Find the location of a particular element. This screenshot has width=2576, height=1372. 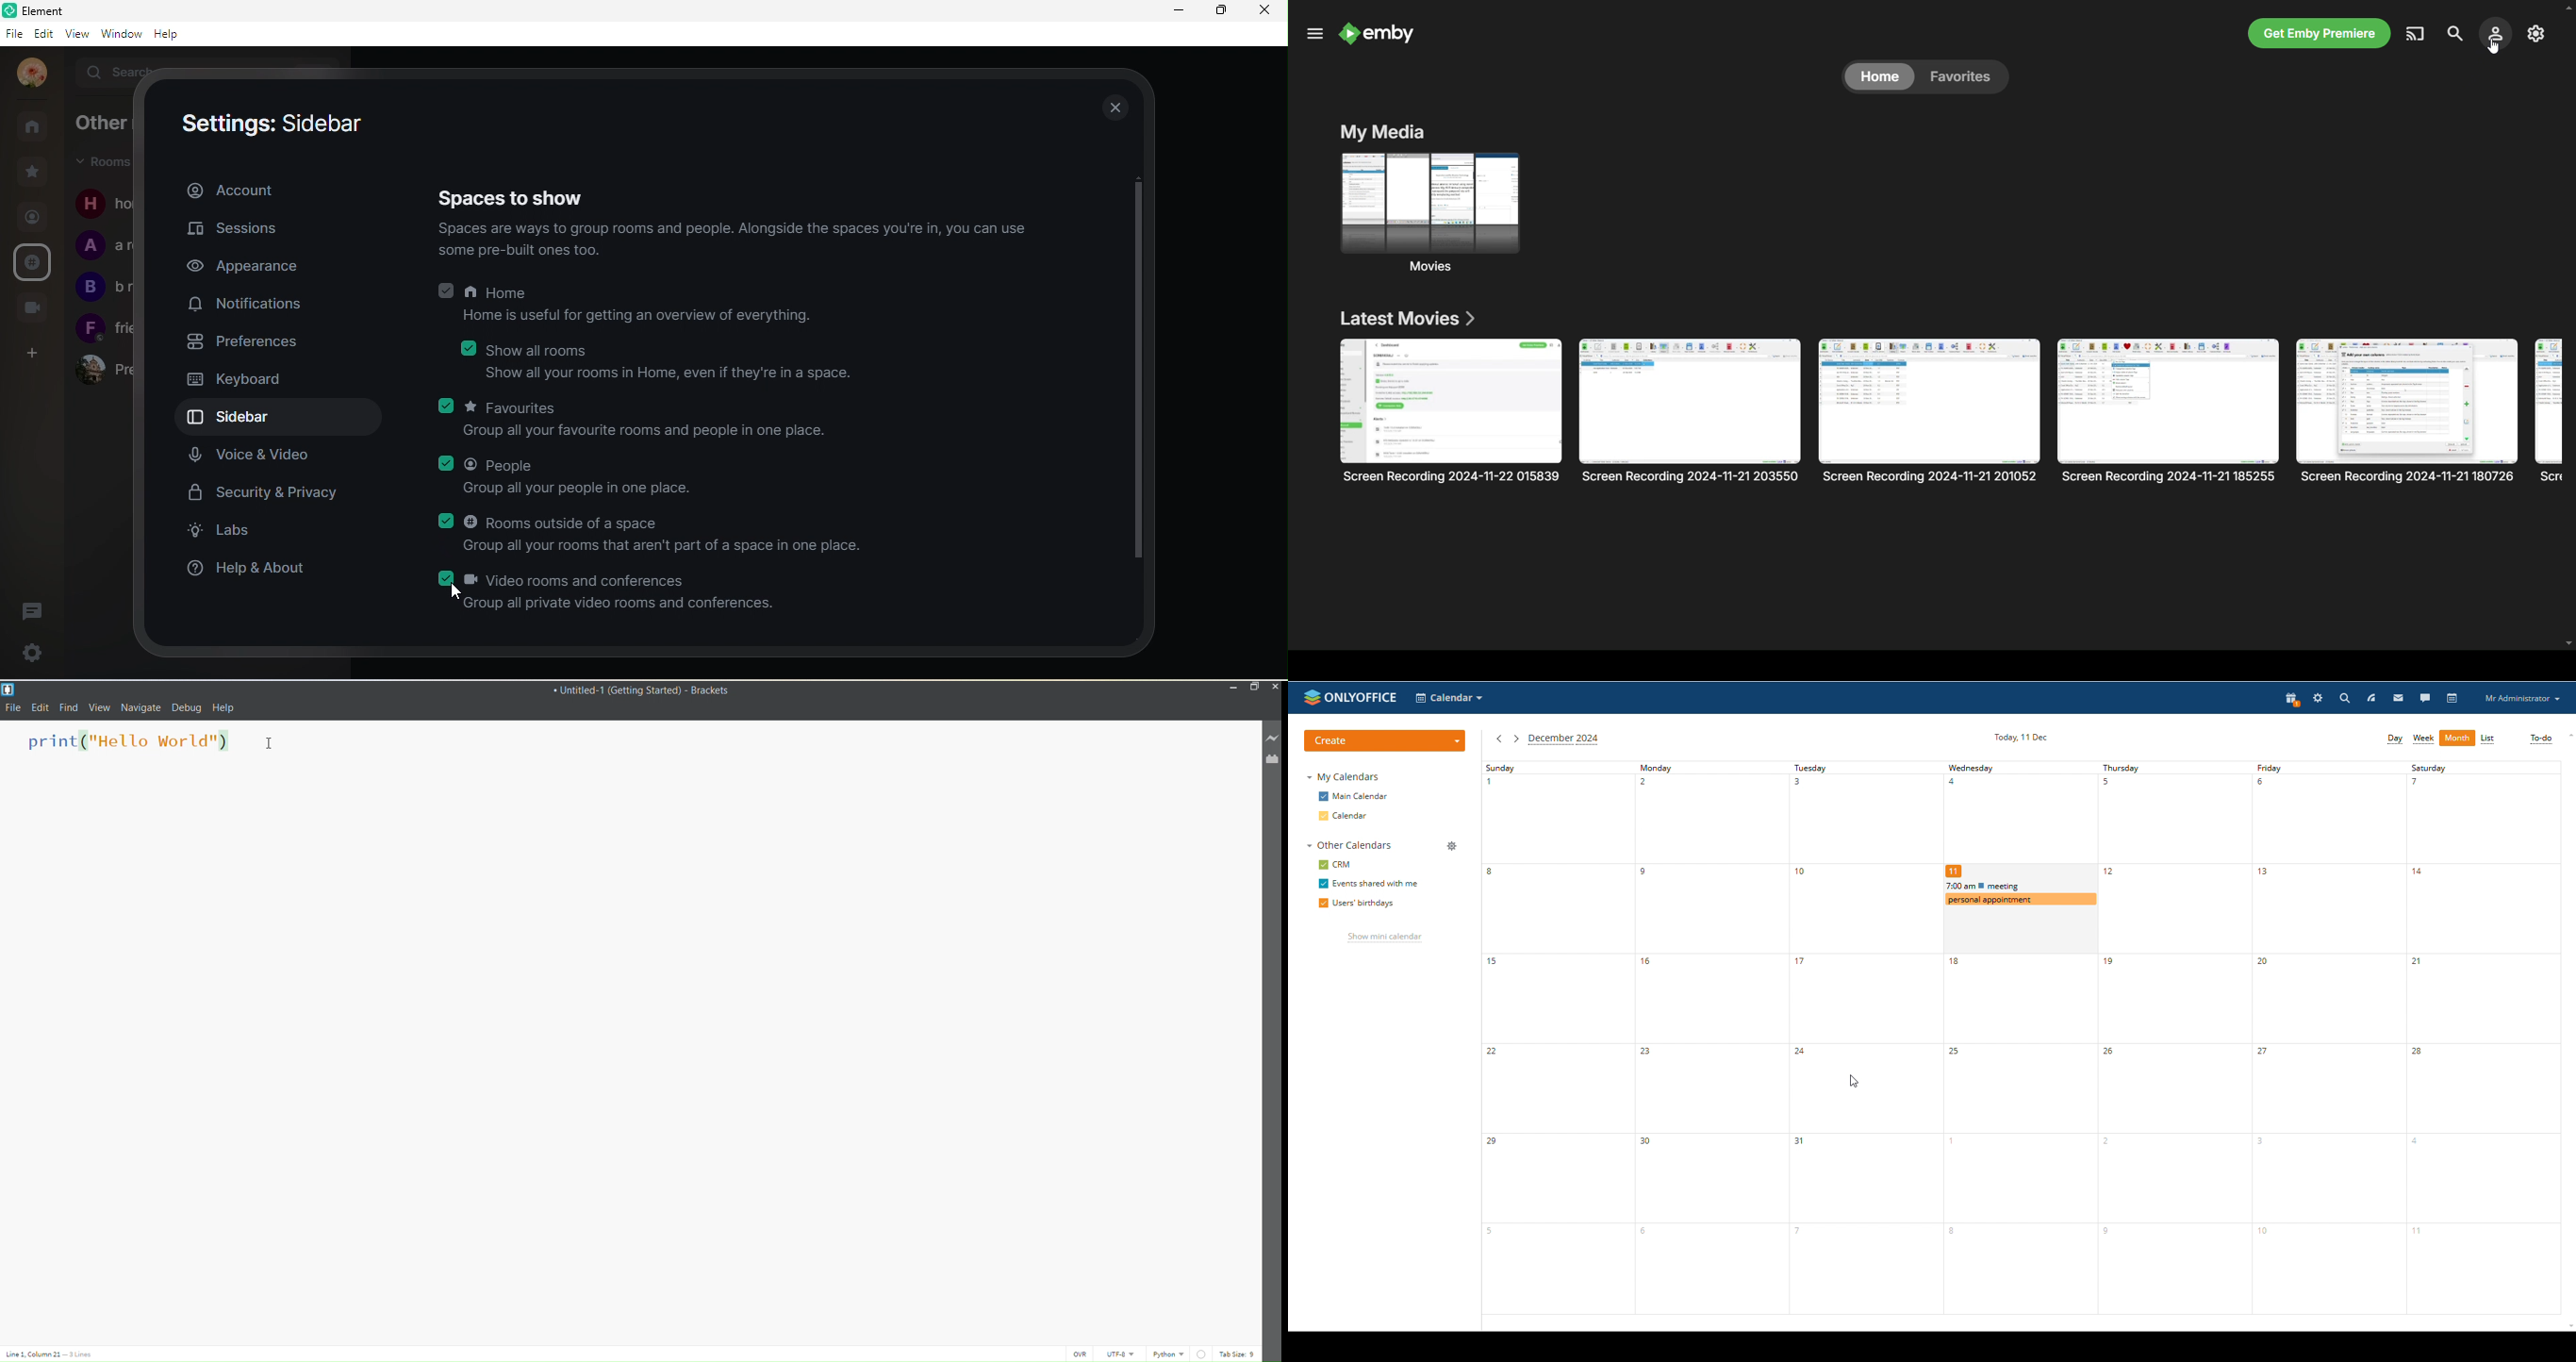

spaces to show is located at coordinates (520, 196).